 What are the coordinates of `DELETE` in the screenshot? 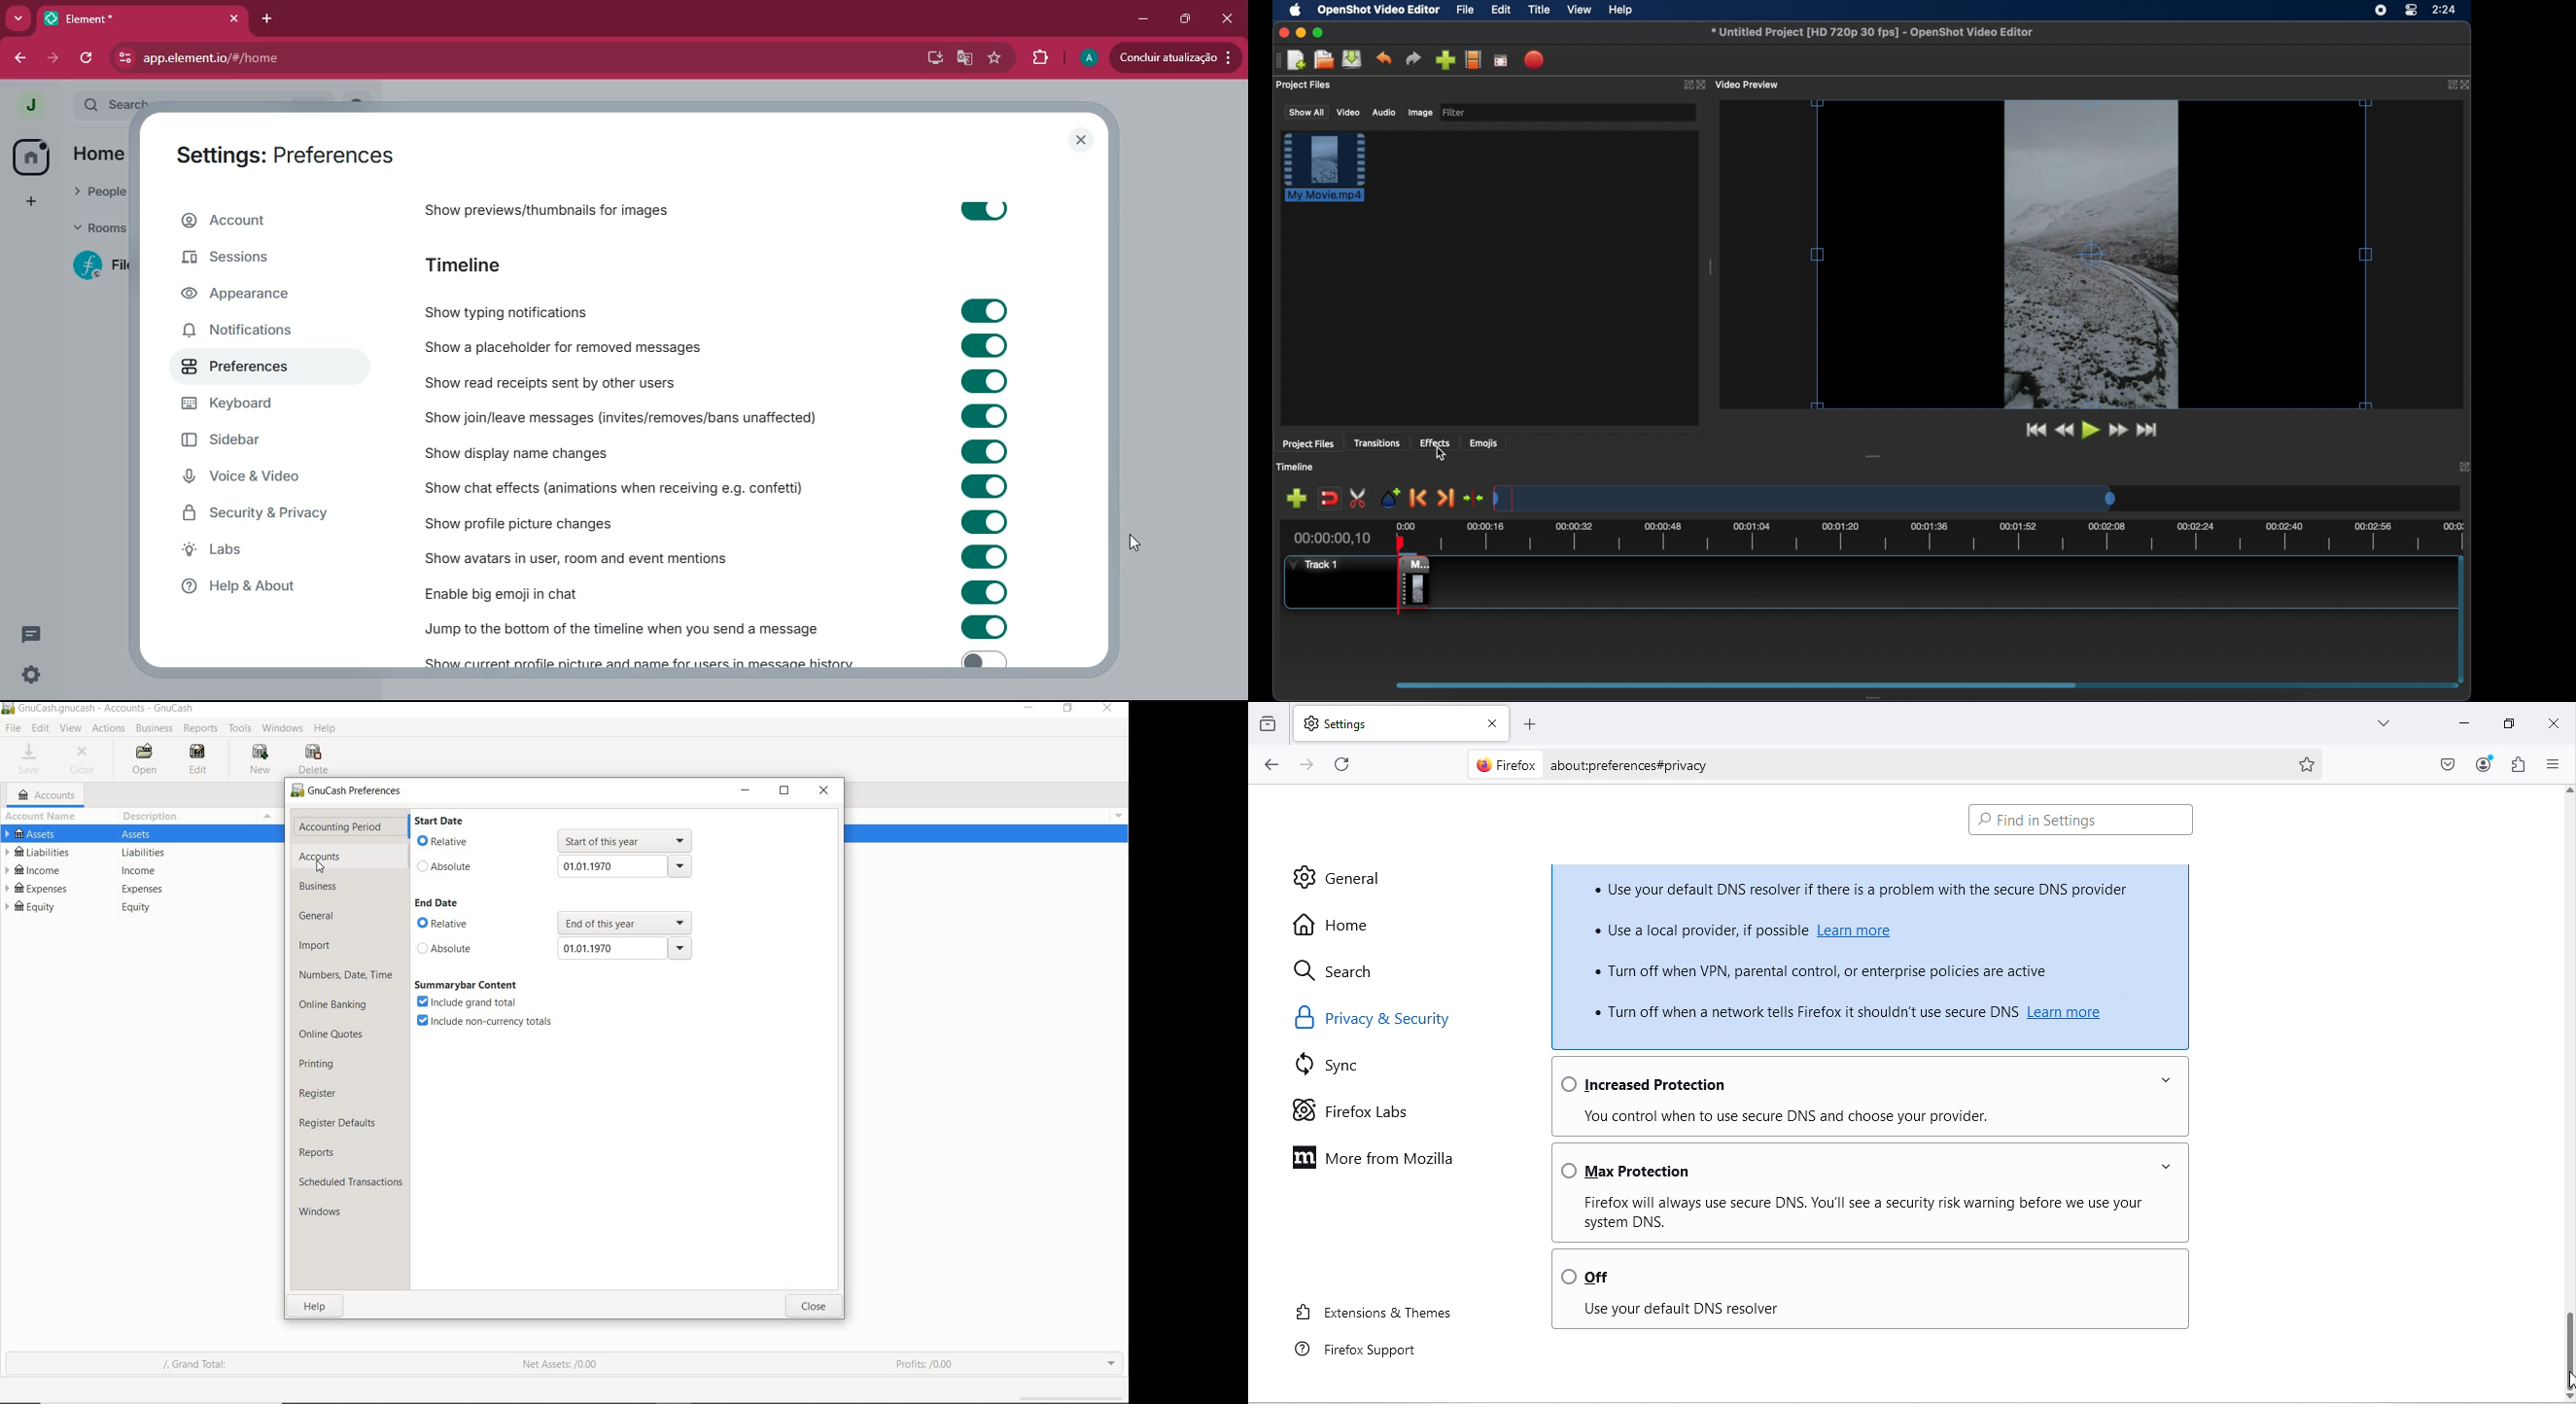 It's located at (317, 759).